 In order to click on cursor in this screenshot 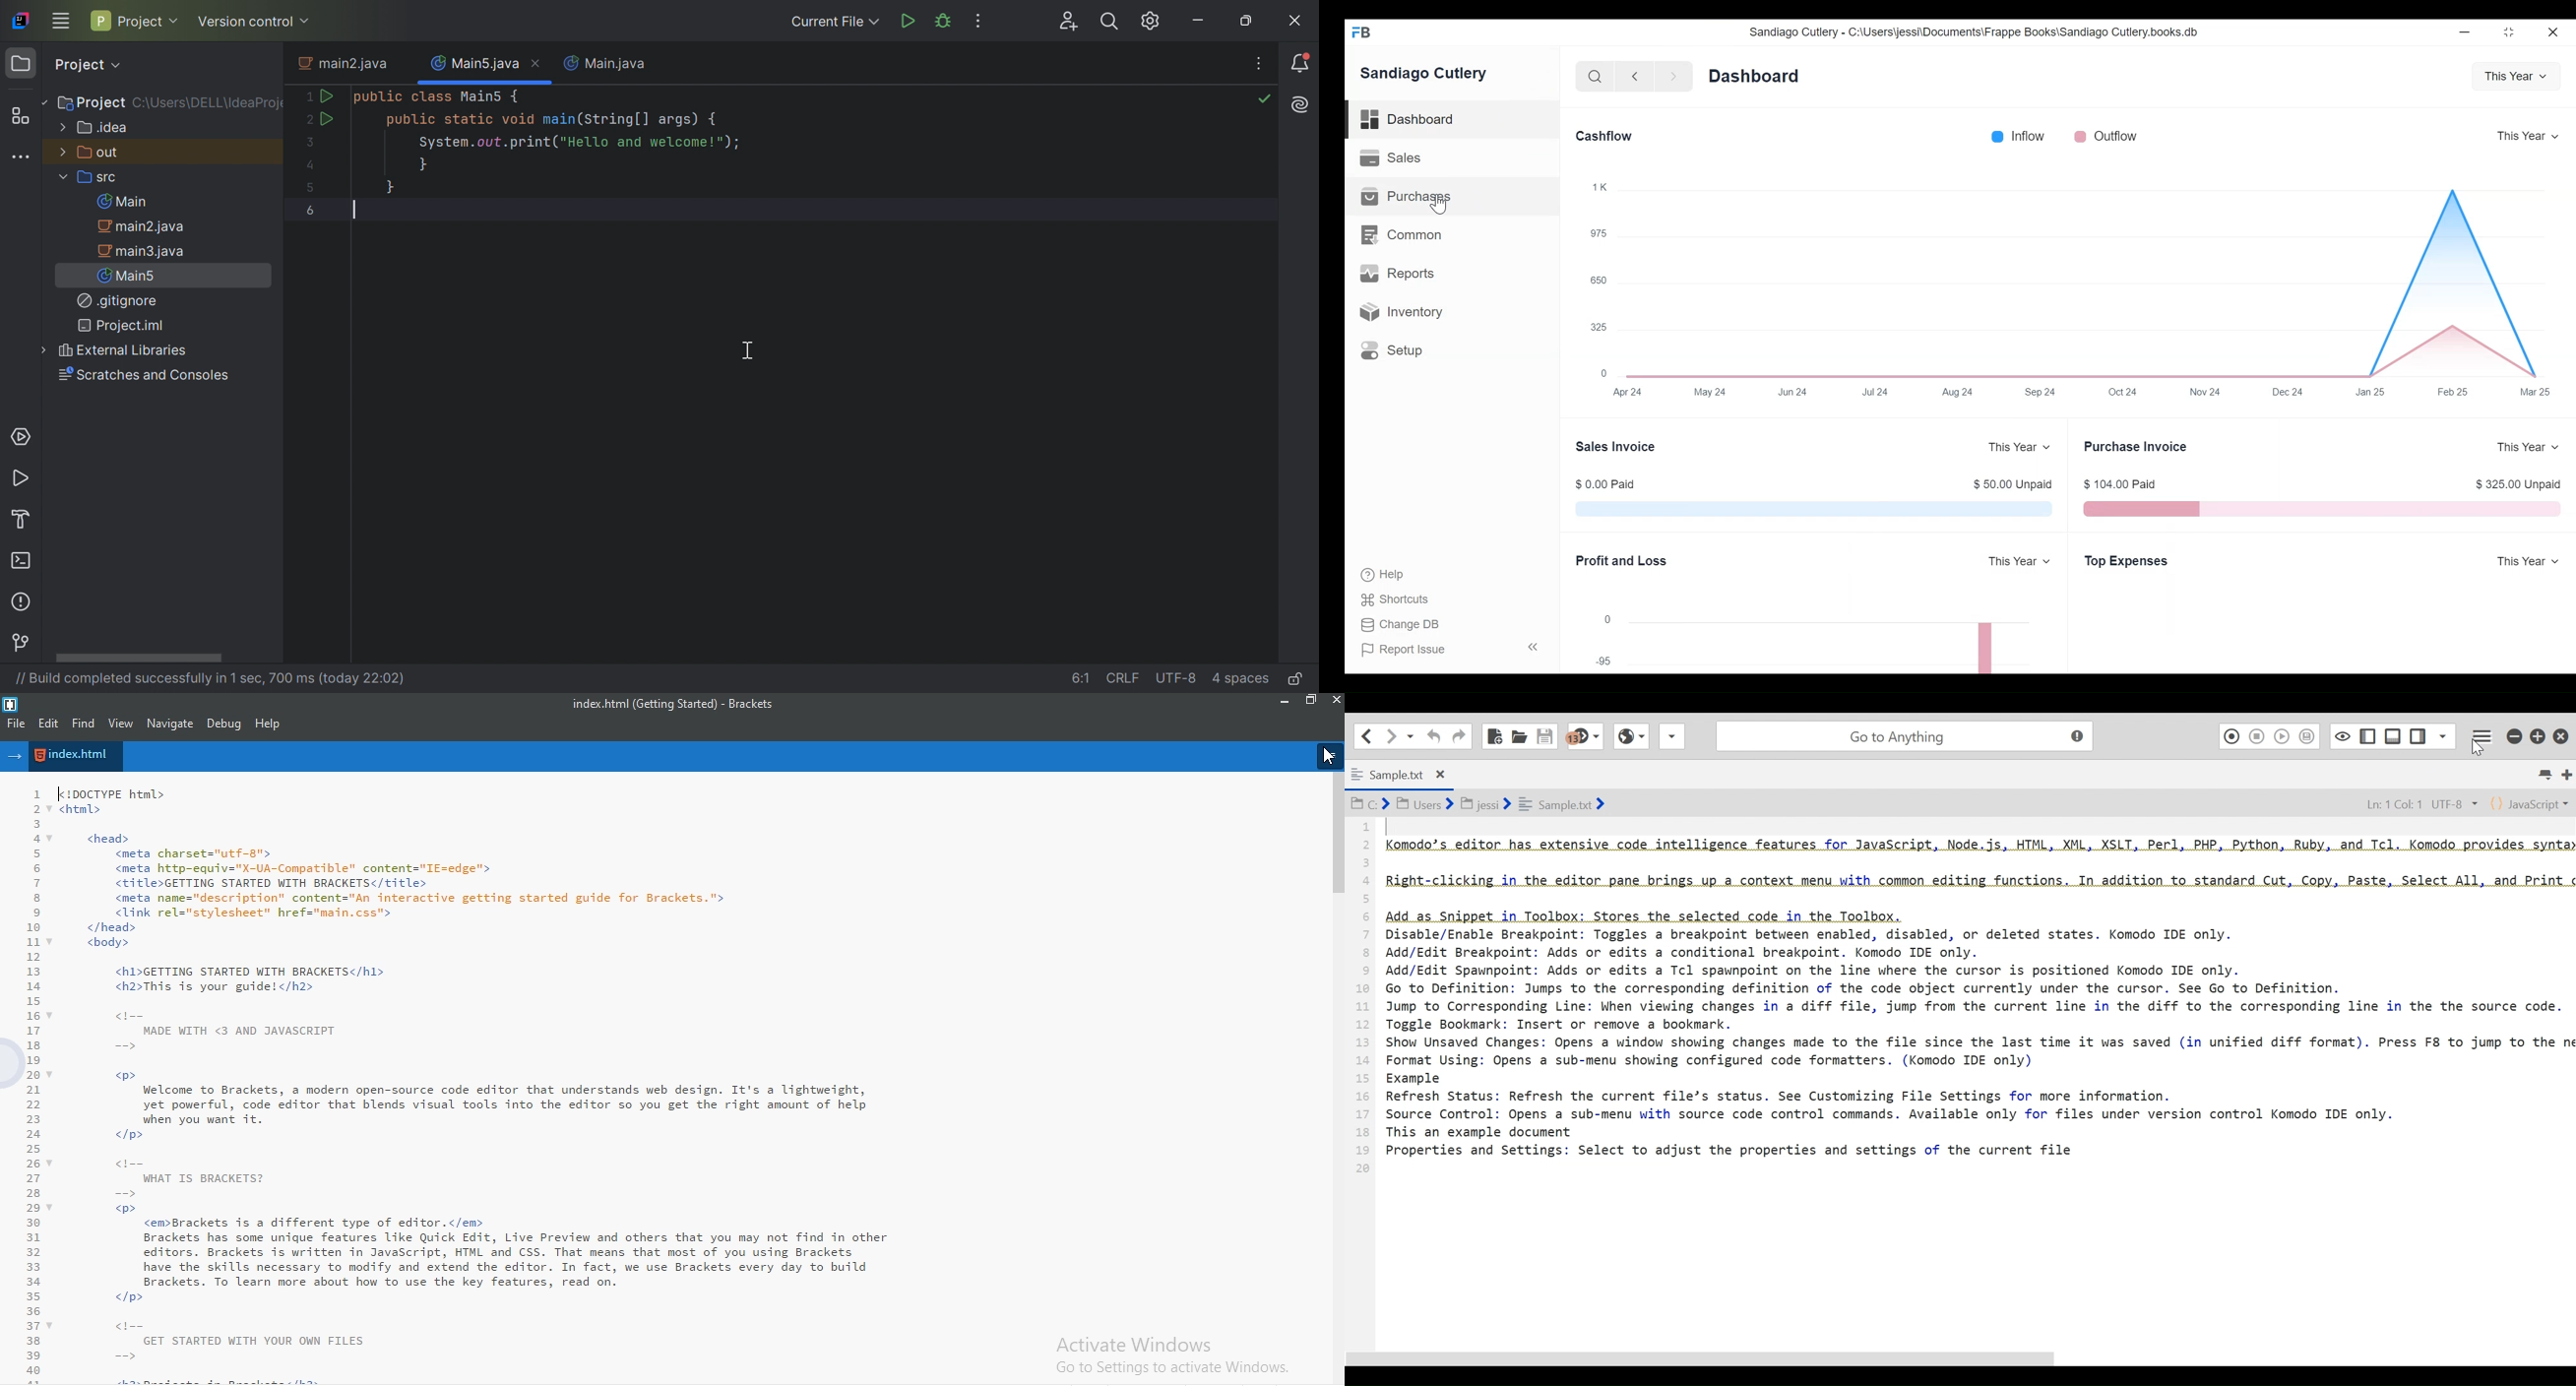, I will do `click(1437, 203)`.